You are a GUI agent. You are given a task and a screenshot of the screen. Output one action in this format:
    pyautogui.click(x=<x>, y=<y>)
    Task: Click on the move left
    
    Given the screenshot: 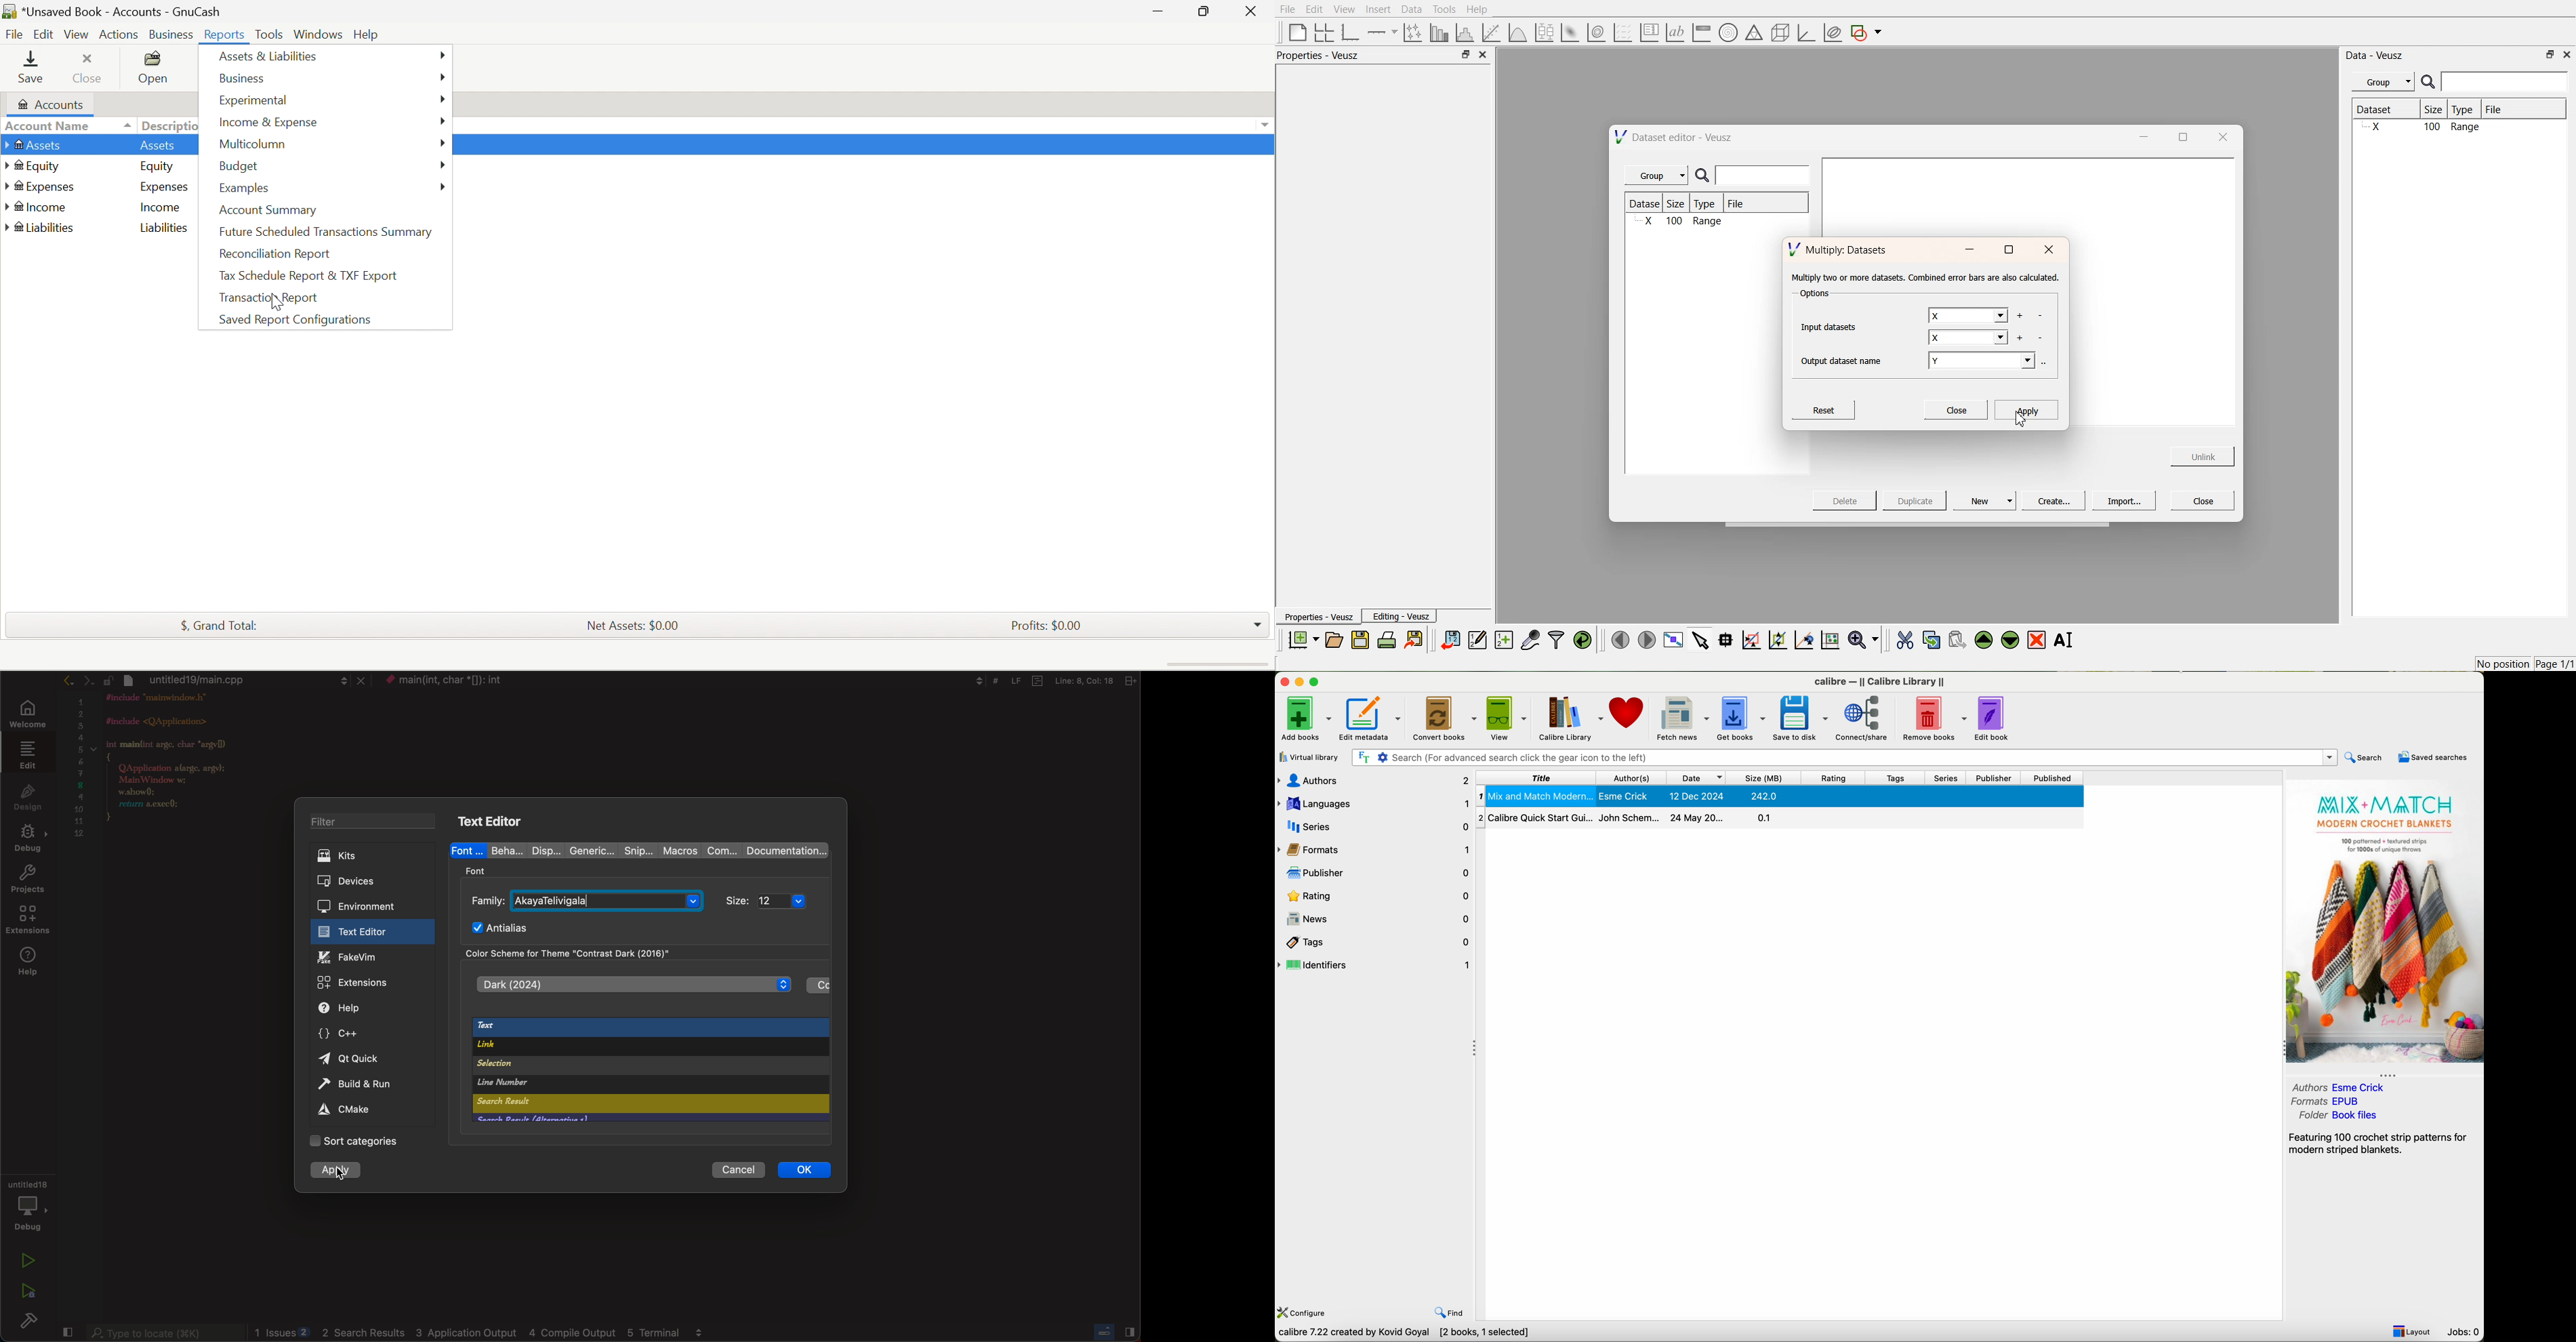 What is the action you would take?
    pyautogui.click(x=1620, y=639)
    